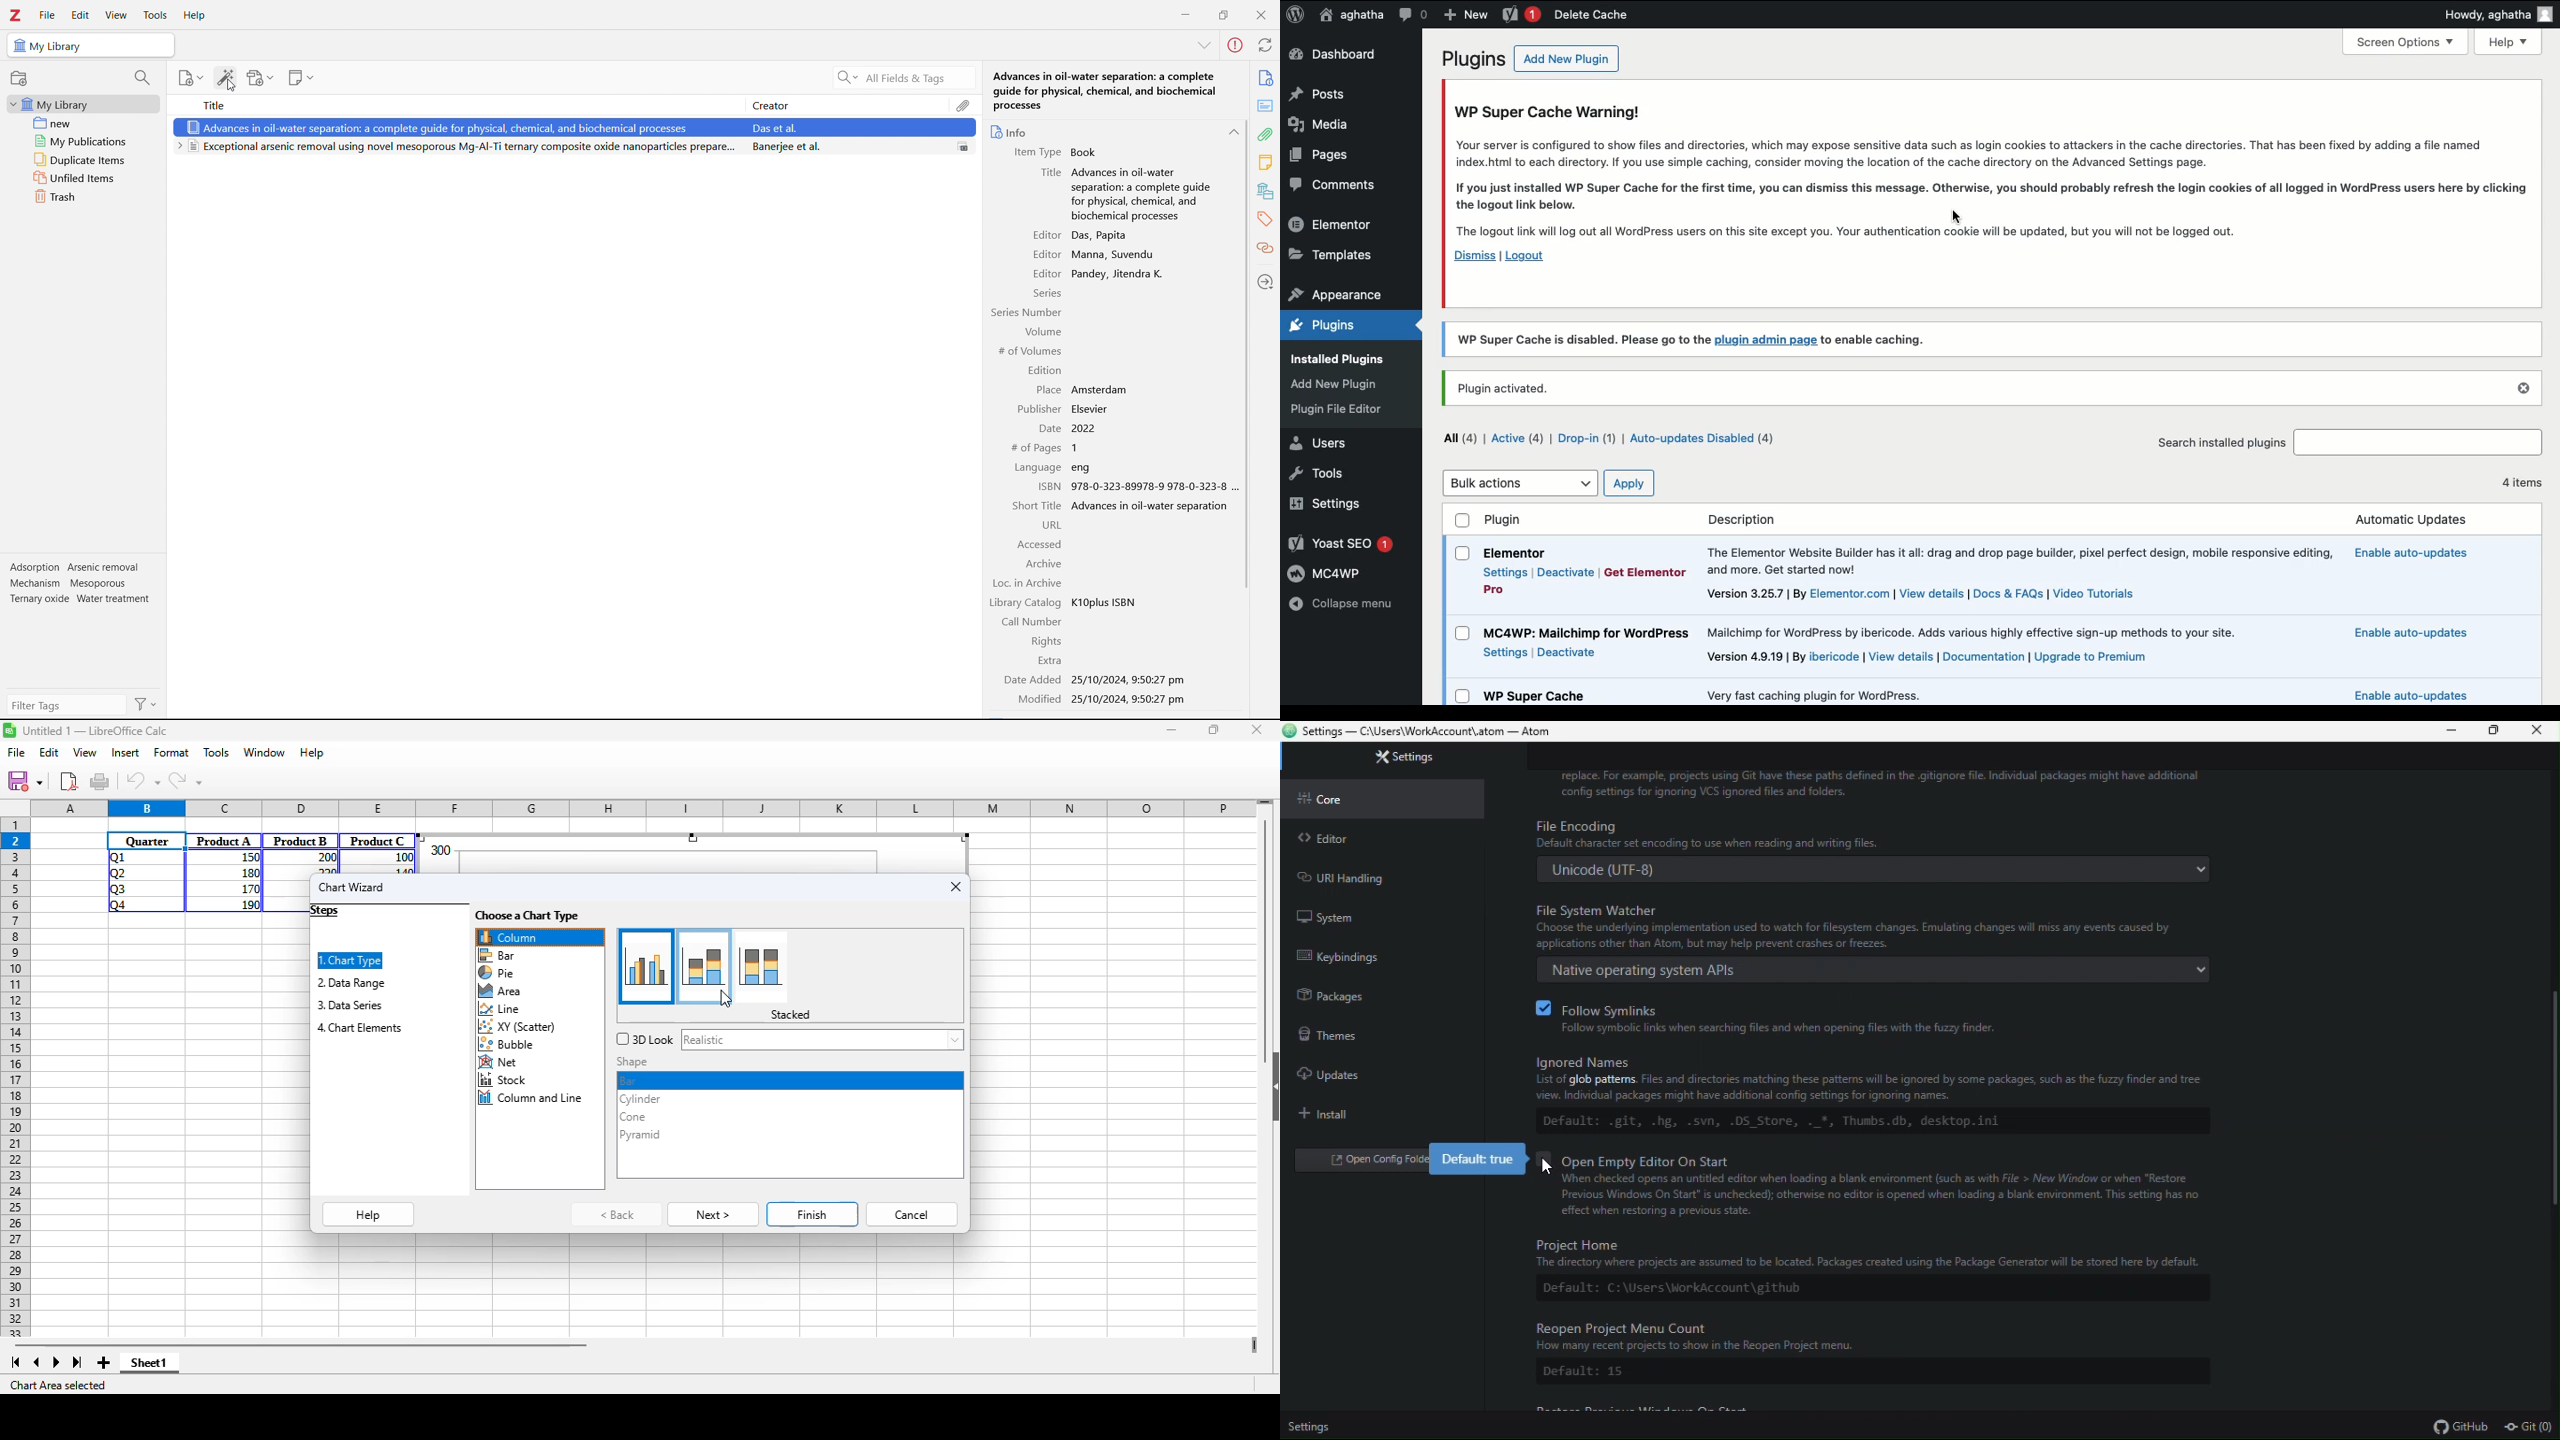 The image size is (2576, 1456). I want to click on Collapse menu, so click(1343, 603).